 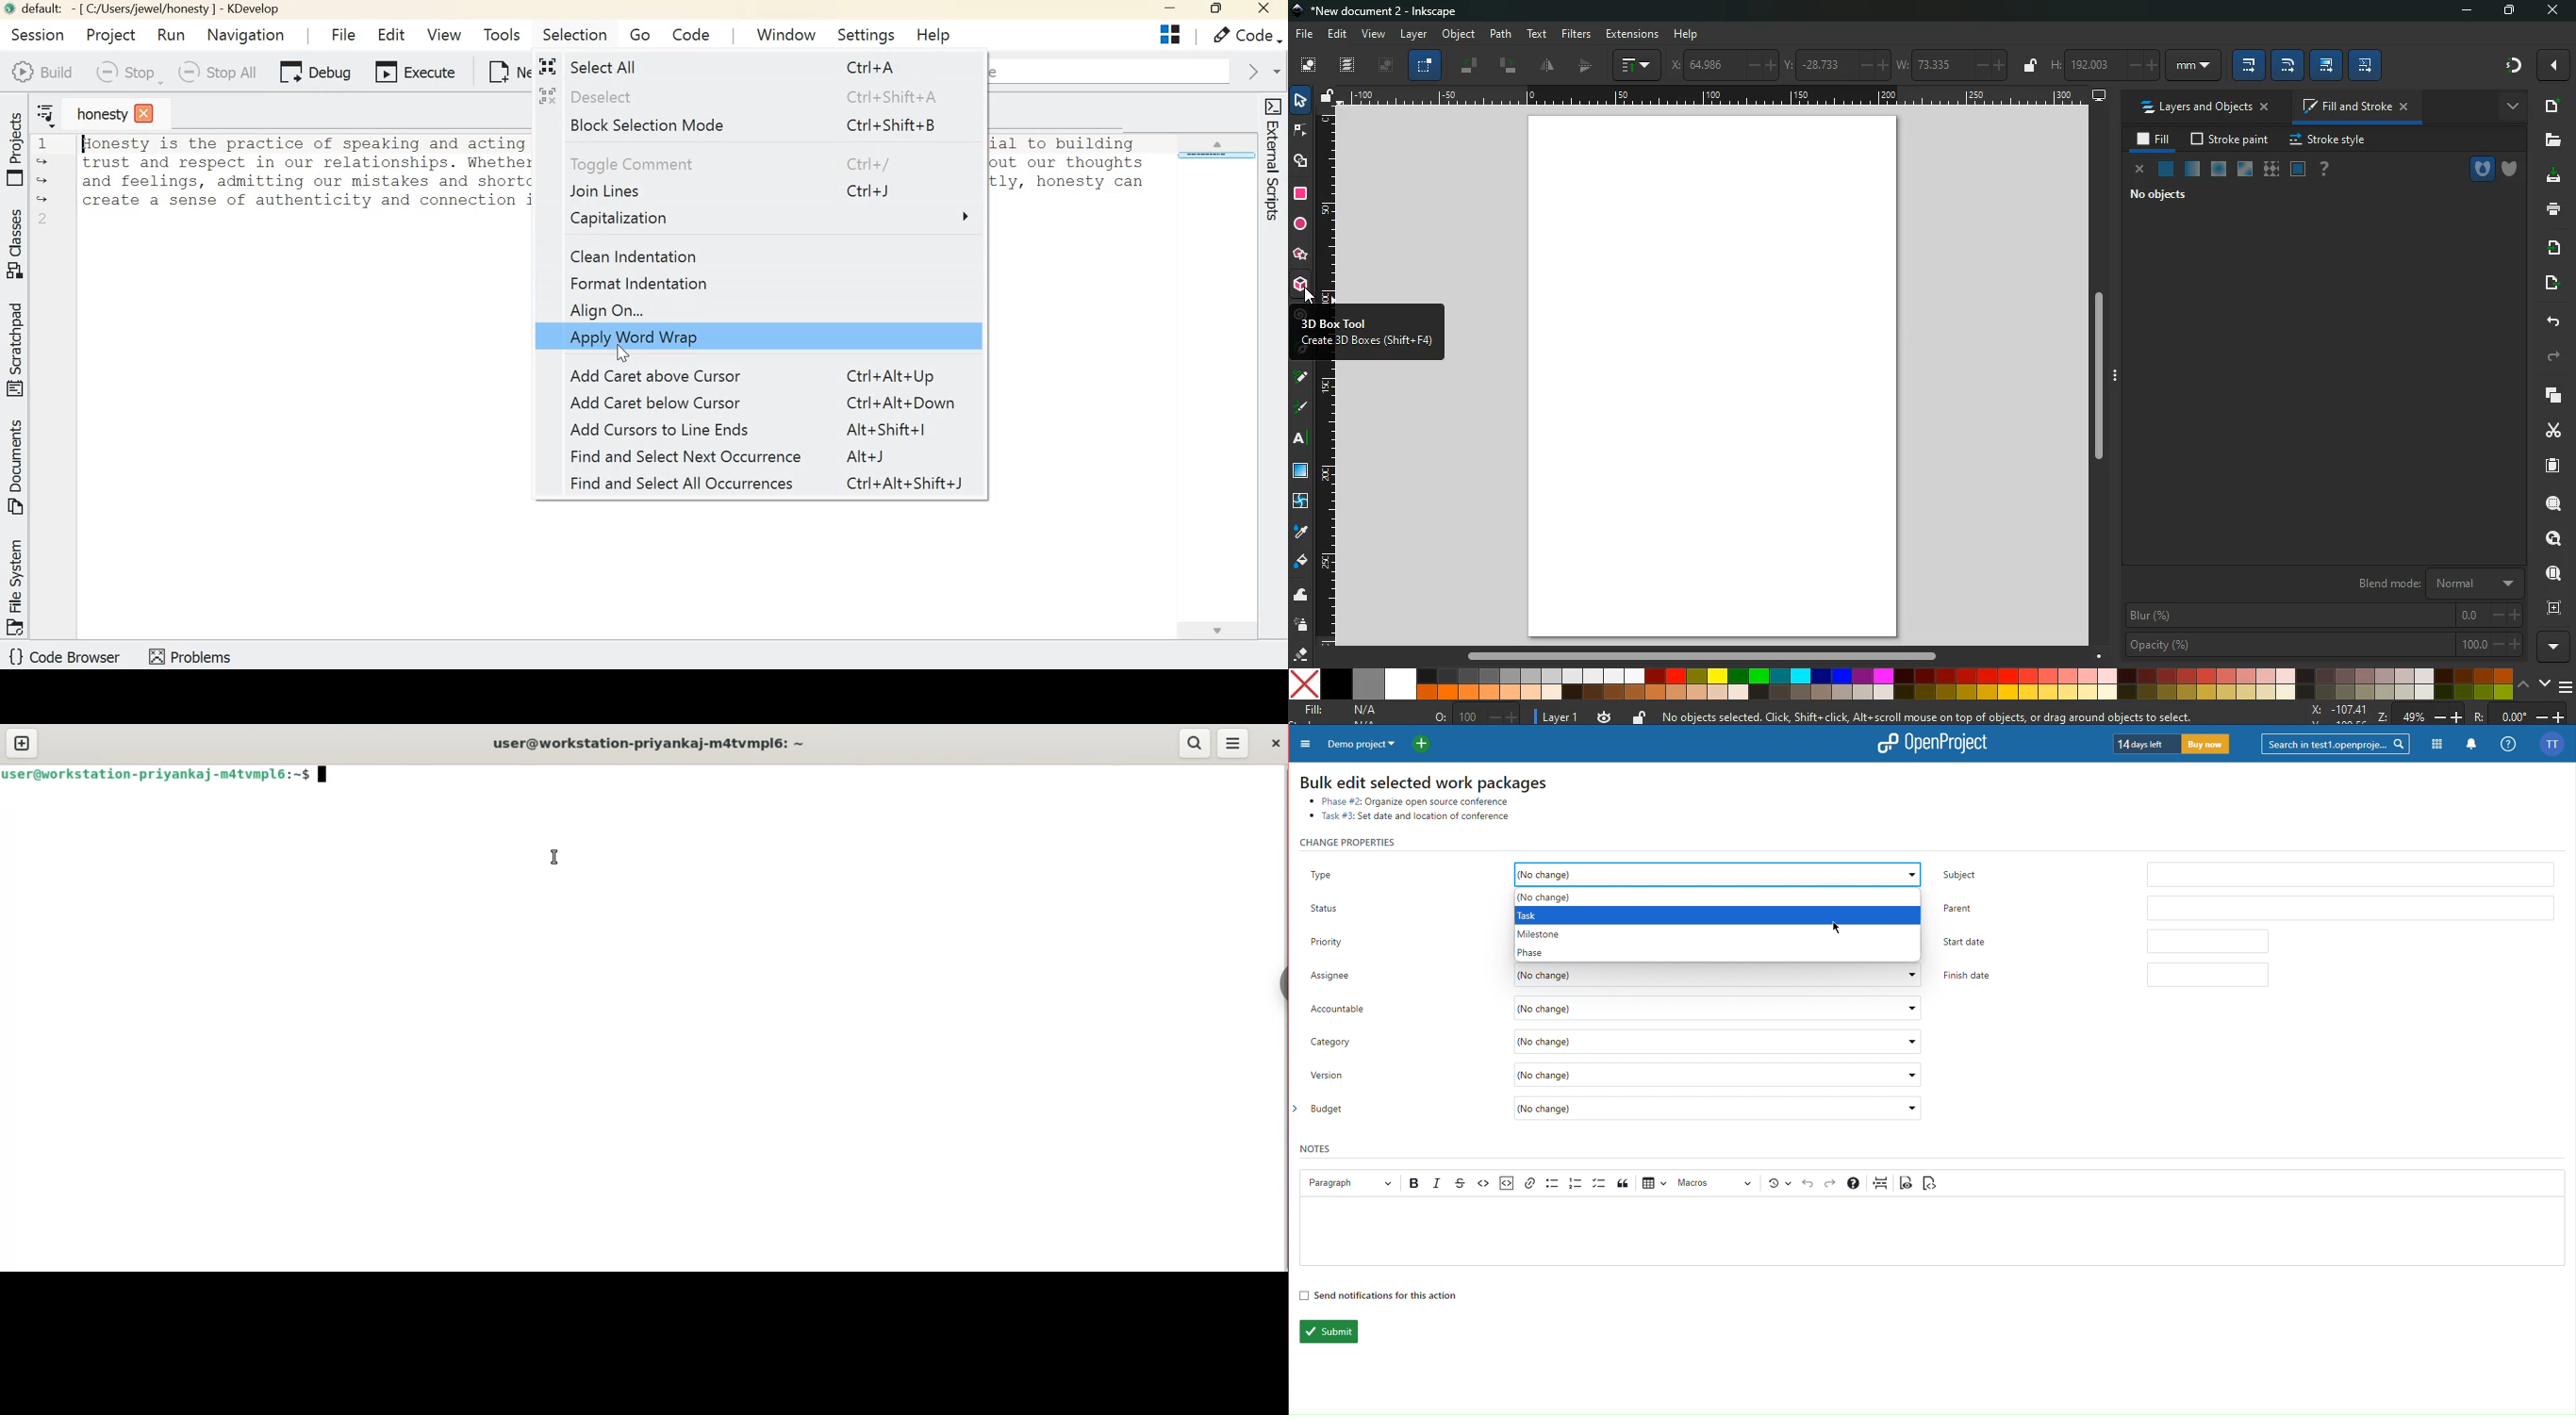 What do you see at coordinates (2551, 466) in the screenshot?
I see `paper` at bounding box center [2551, 466].